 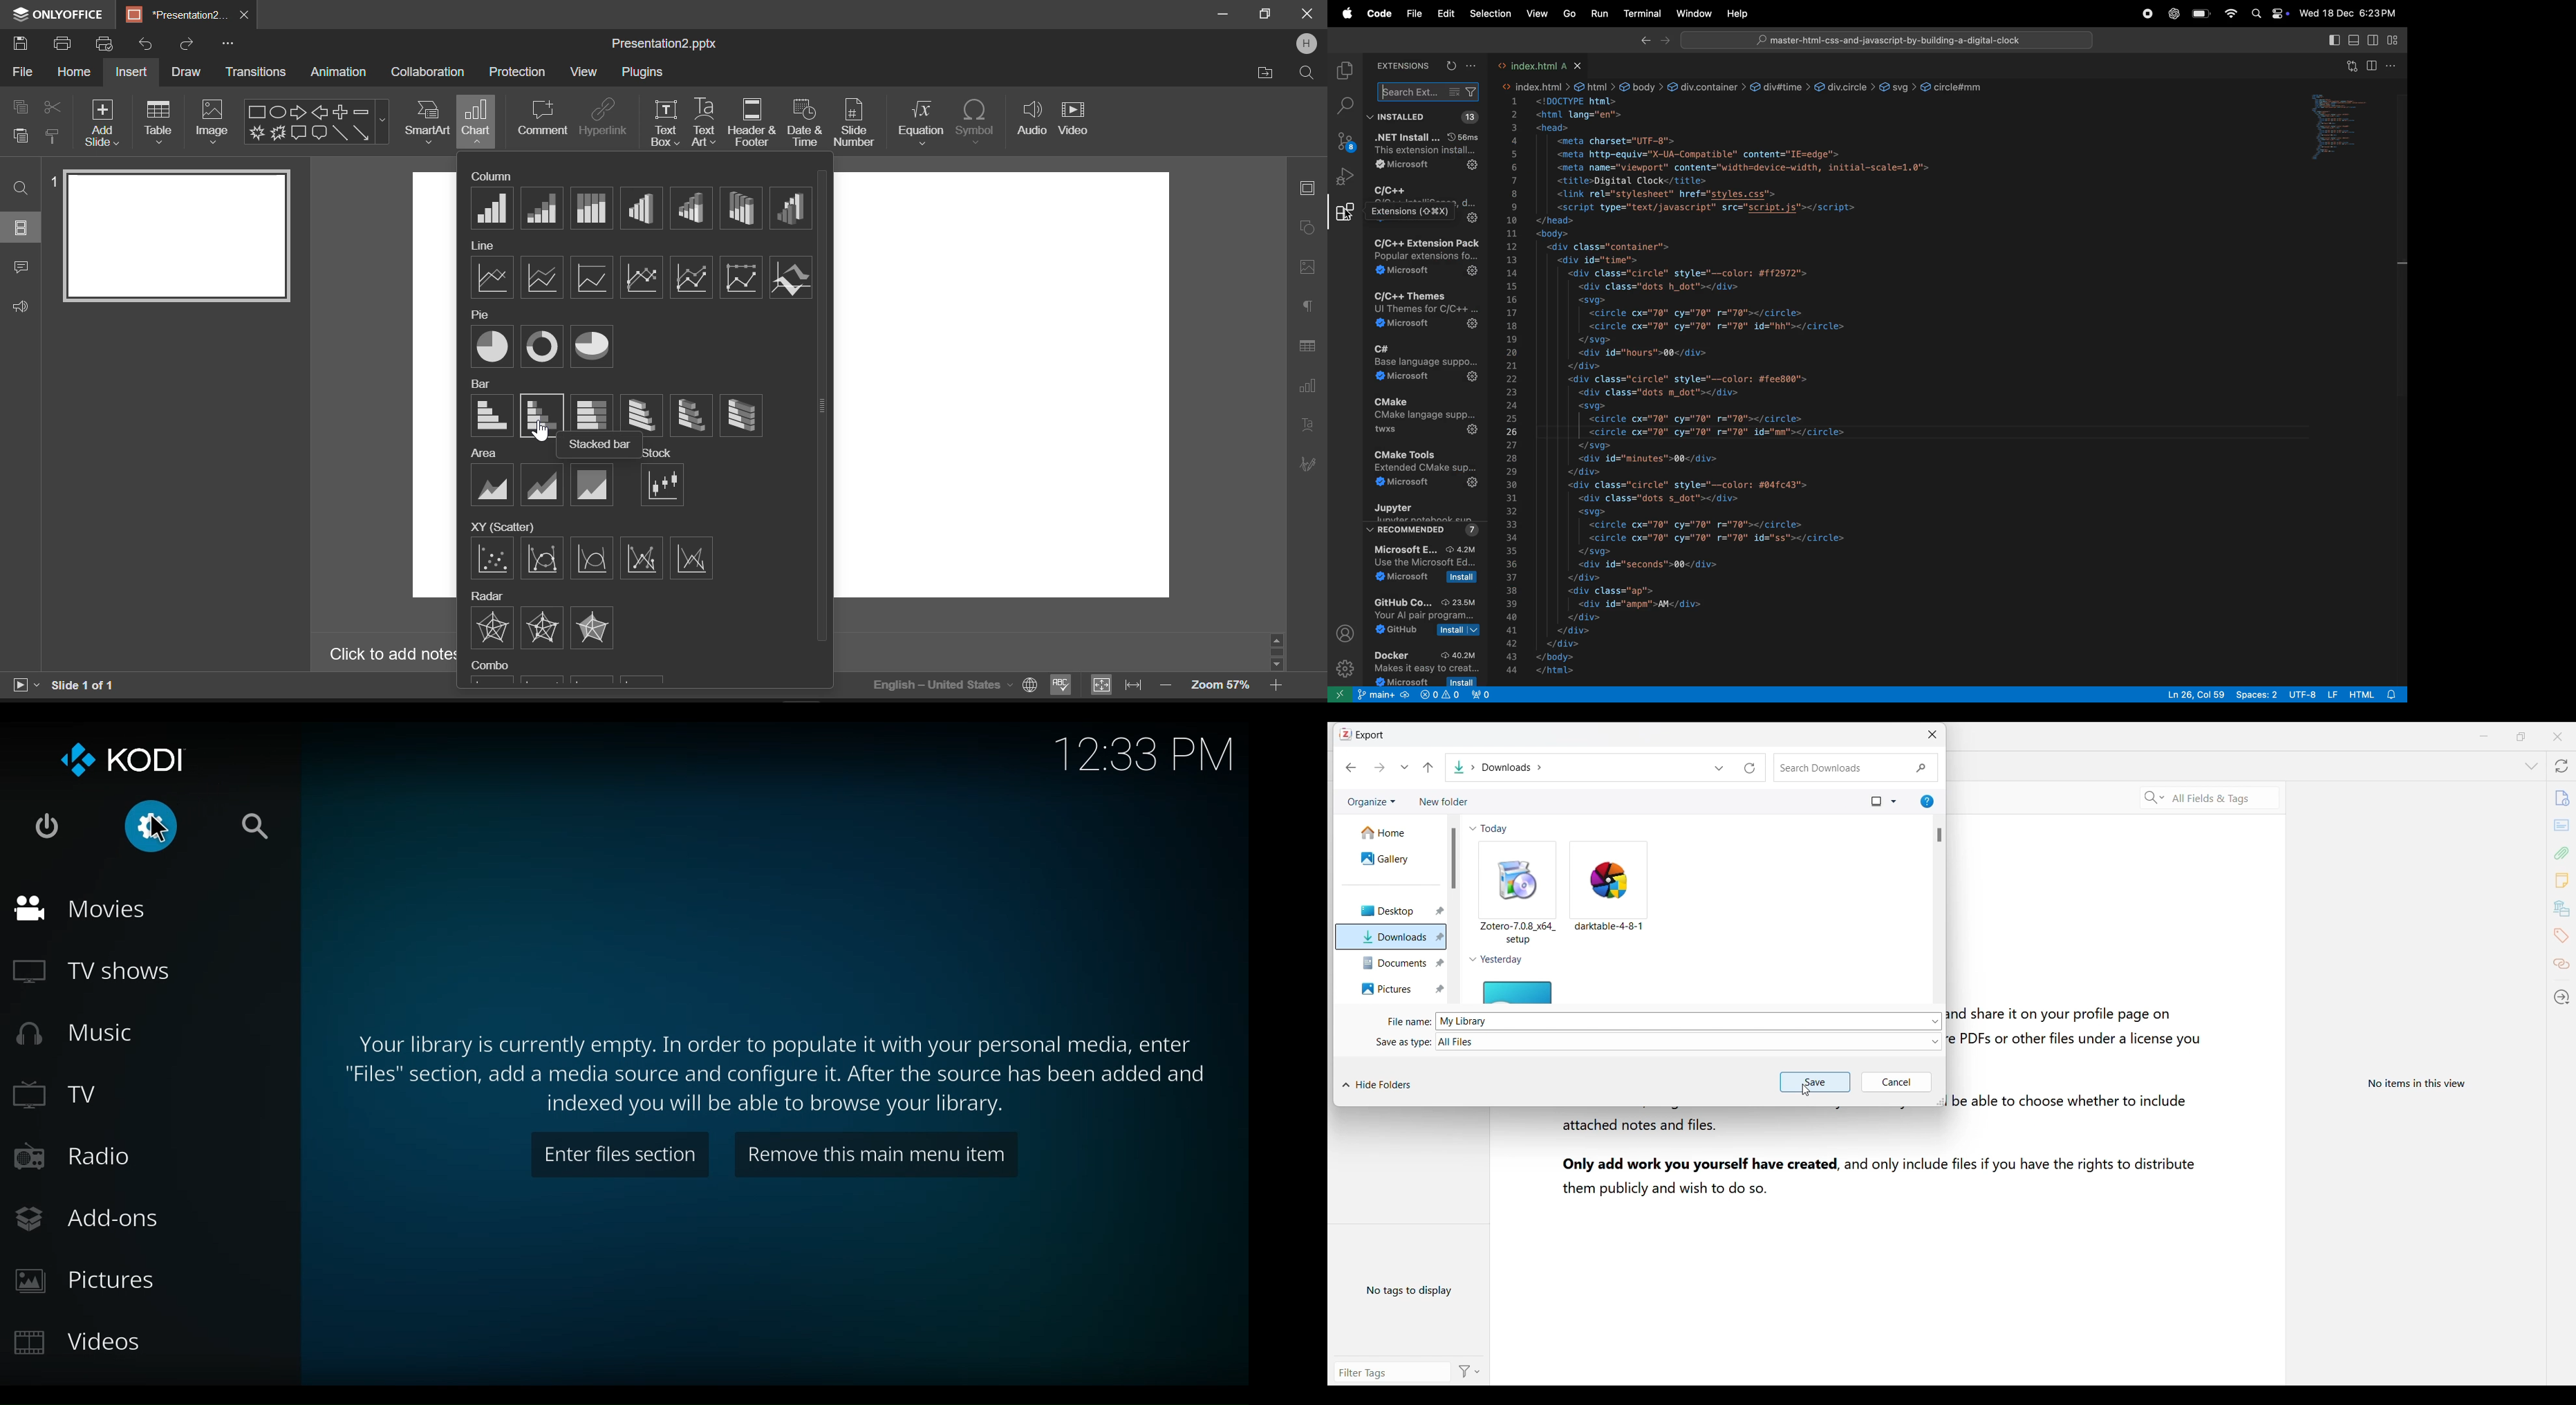 What do you see at coordinates (786, 1075) in the screenshot?
I see `"Files" section, add a media source and configure it. After the source has been added and` at bounding box center [786, 1075].